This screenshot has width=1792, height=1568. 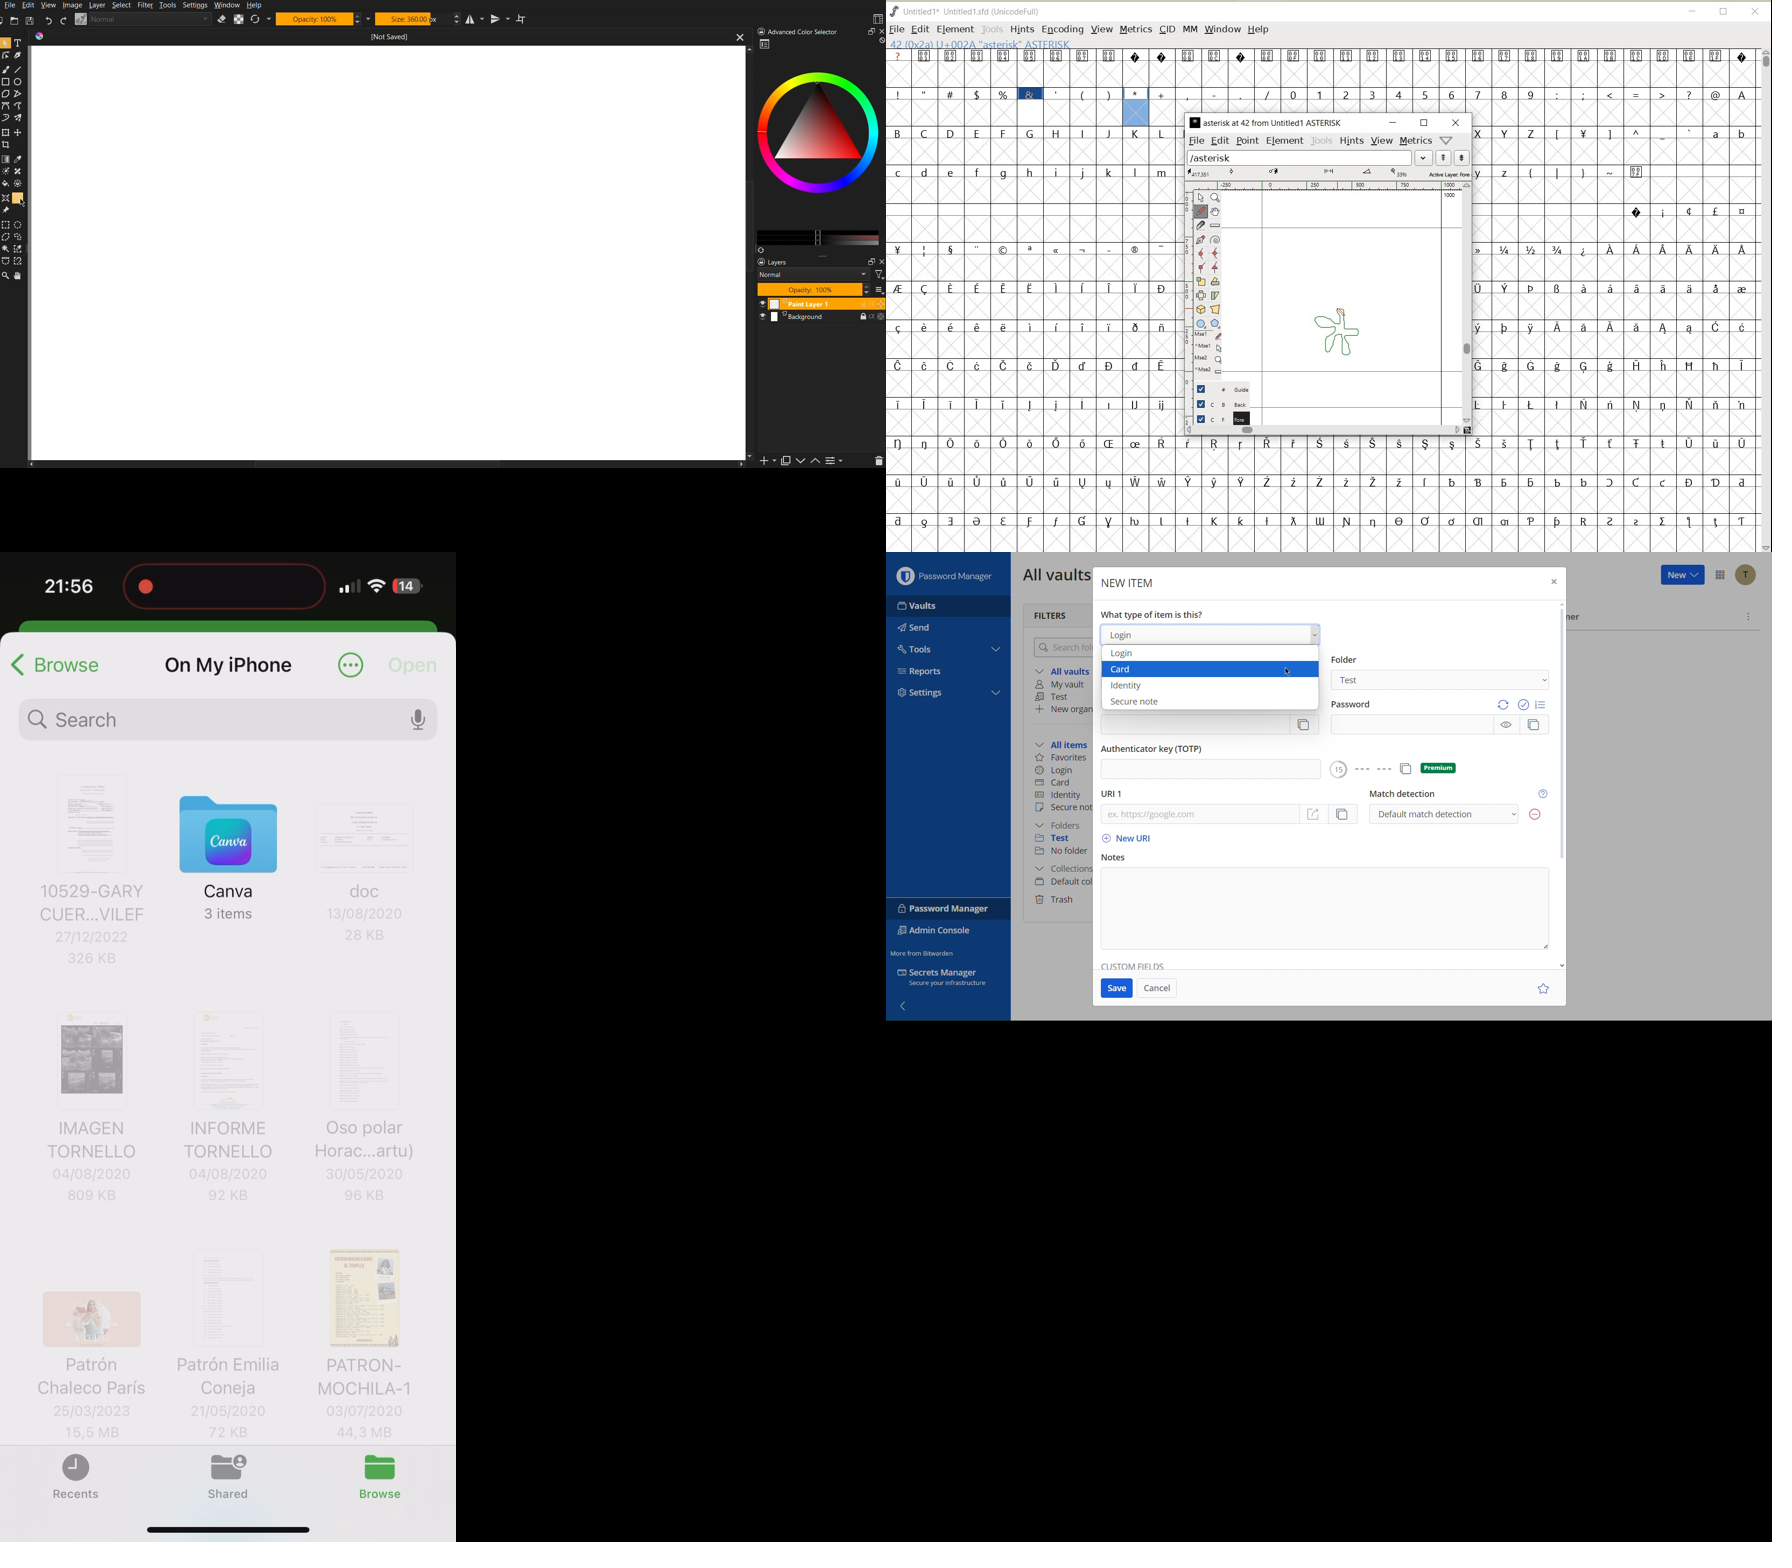 What do you see at coordinates (147, 6) in the screenshot?
I see `Filter` at bounding box center [147, 6].